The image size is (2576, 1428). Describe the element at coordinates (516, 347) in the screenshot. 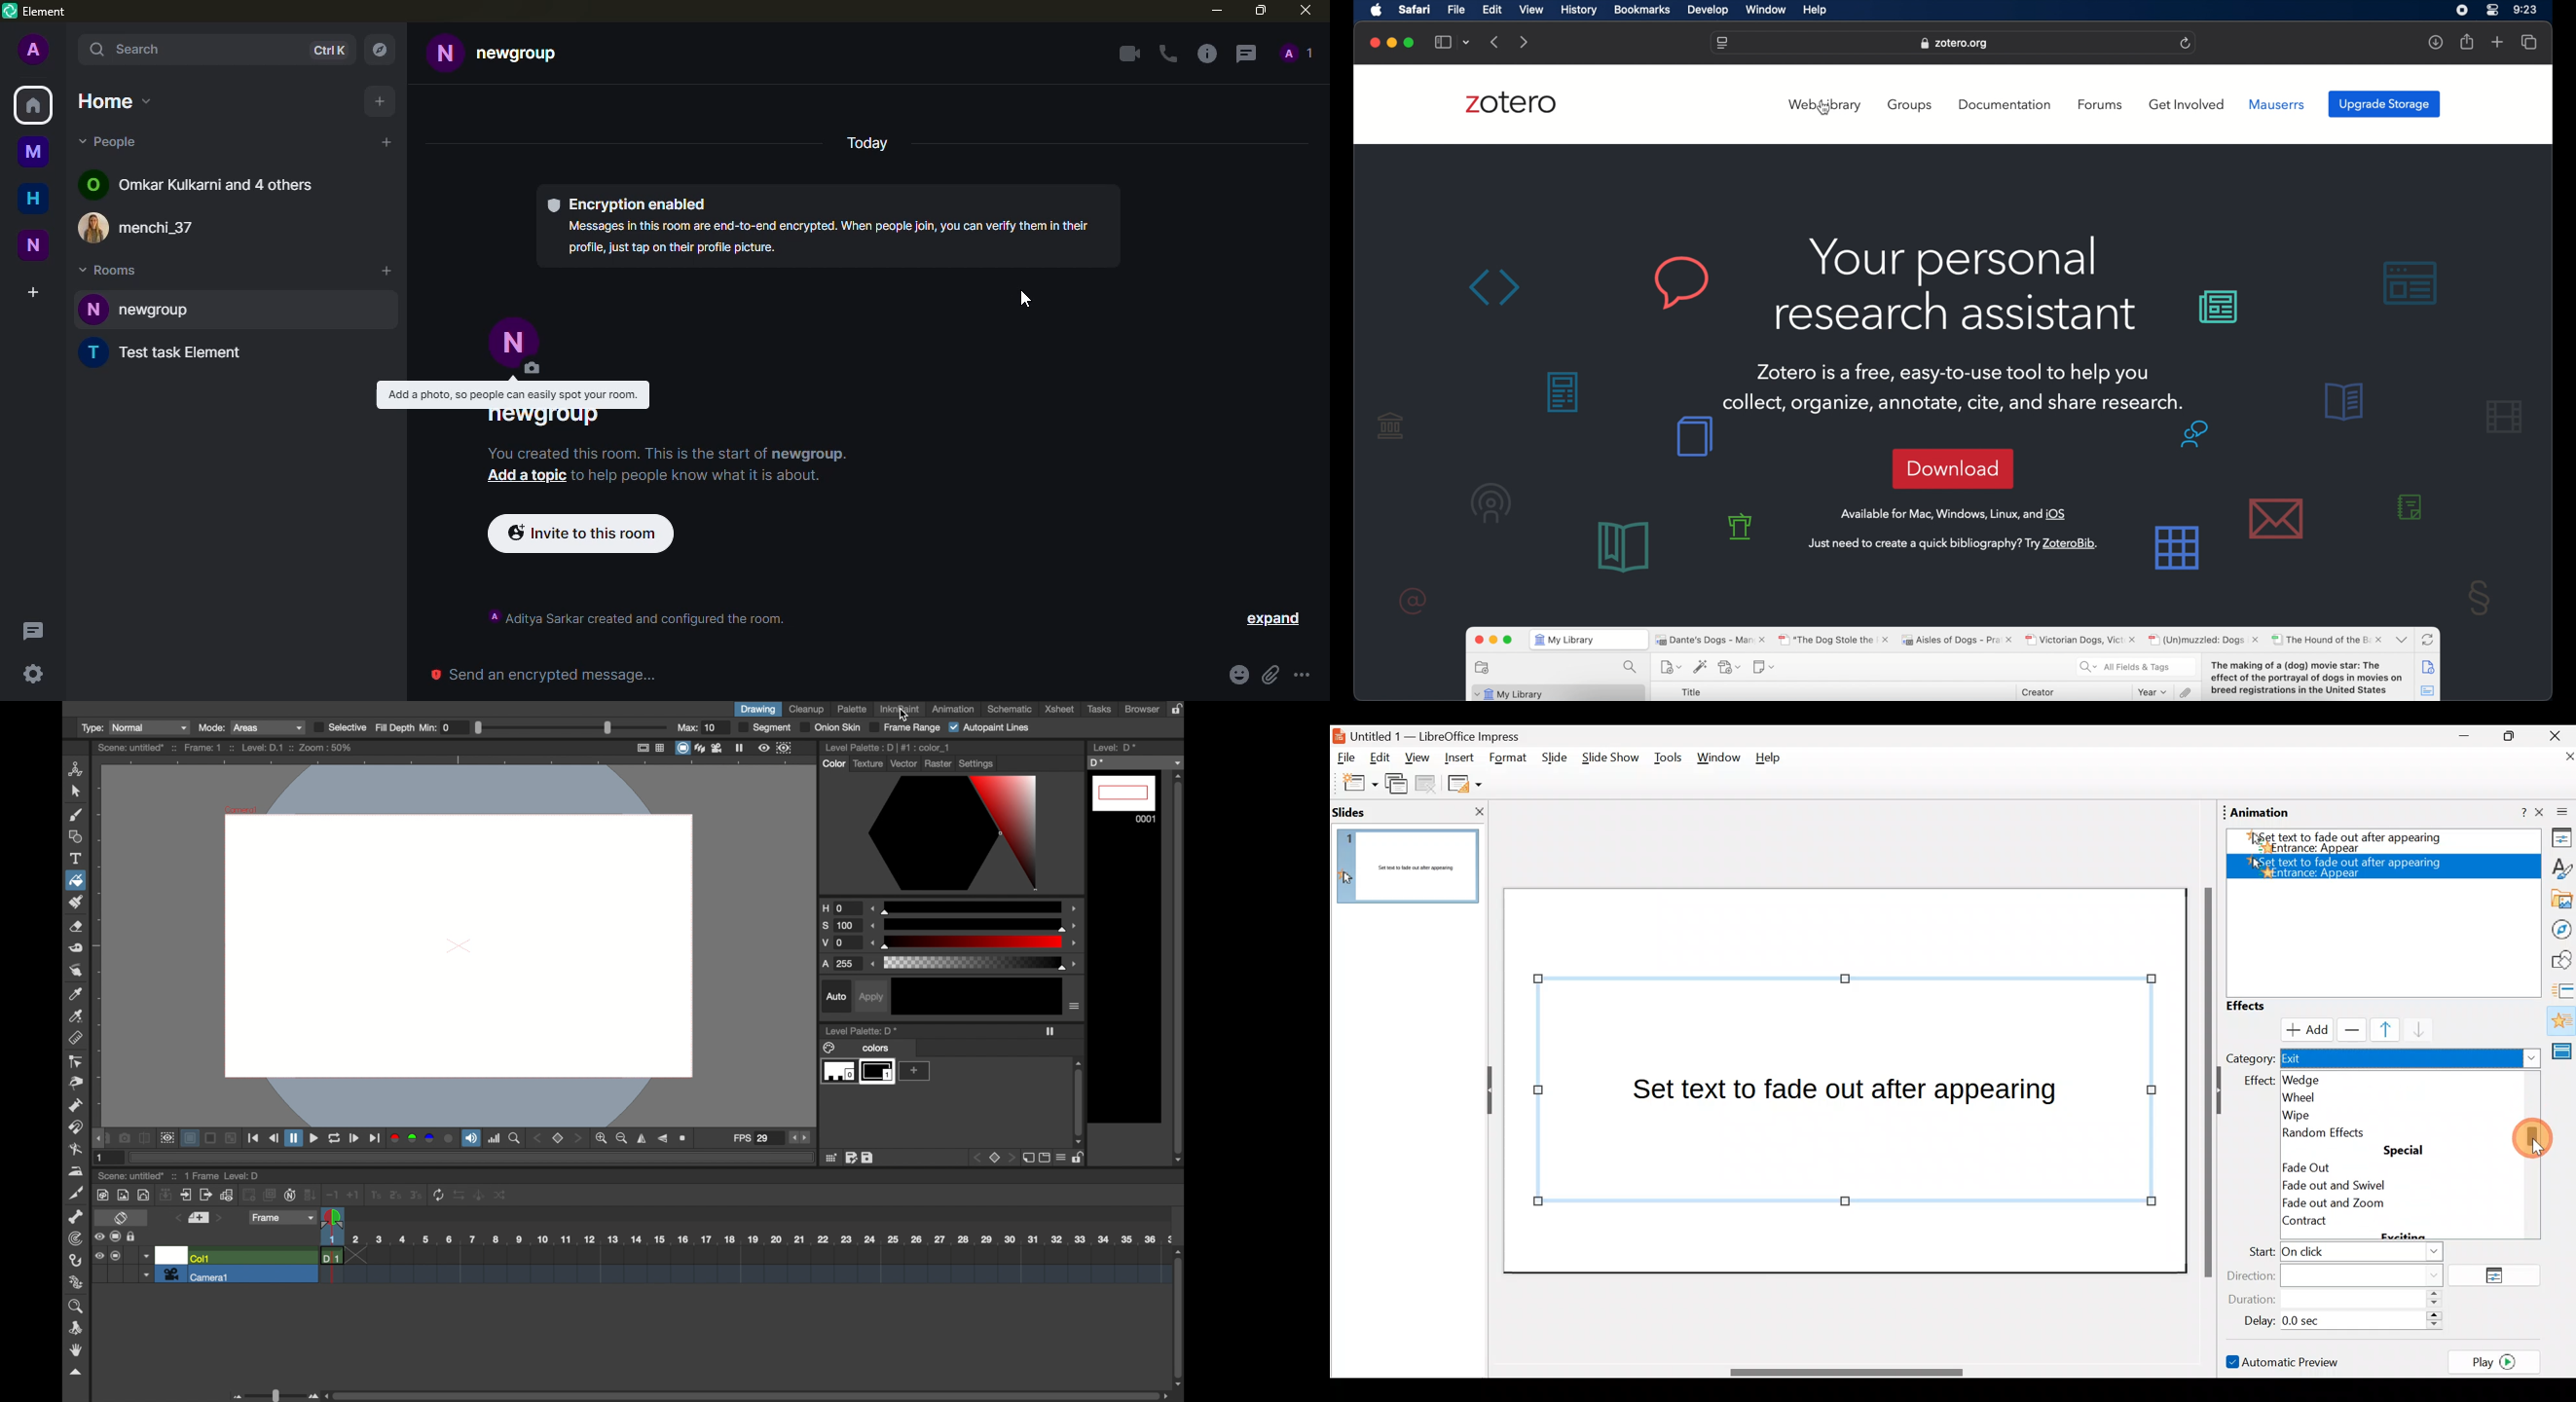

I see `profile pic` at that location.